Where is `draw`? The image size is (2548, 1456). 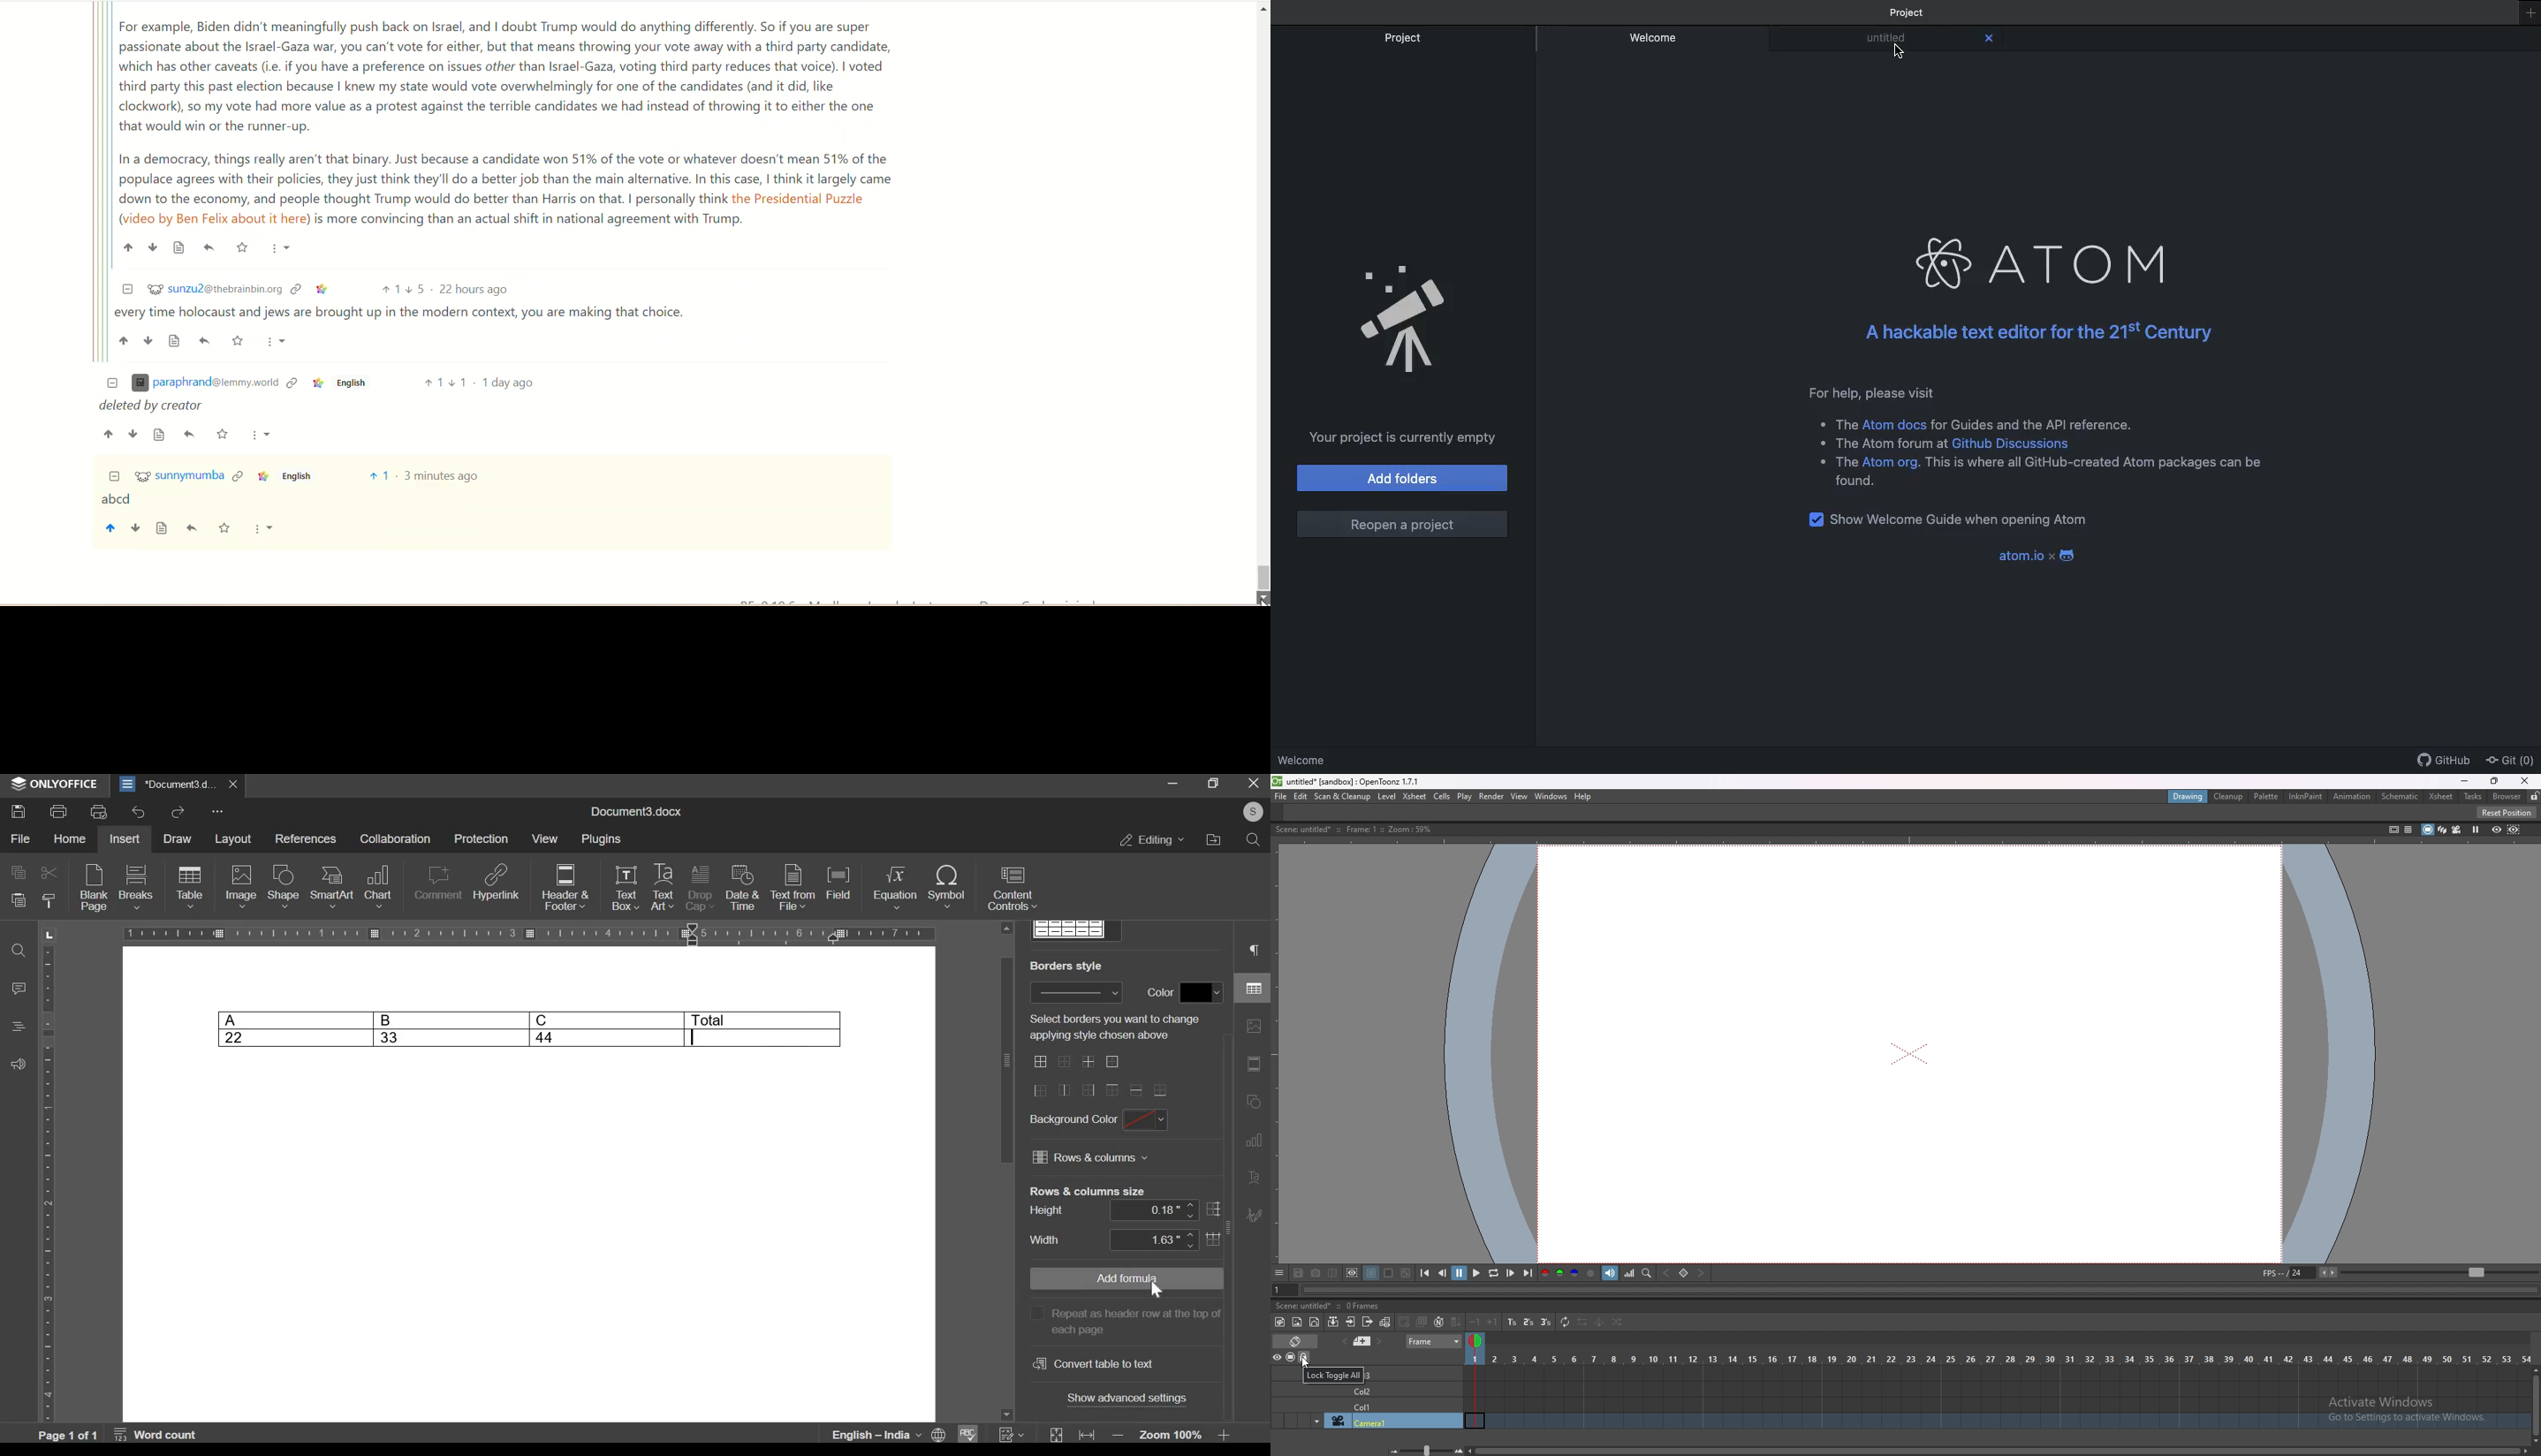 draw is located at coordinates (178, 838).